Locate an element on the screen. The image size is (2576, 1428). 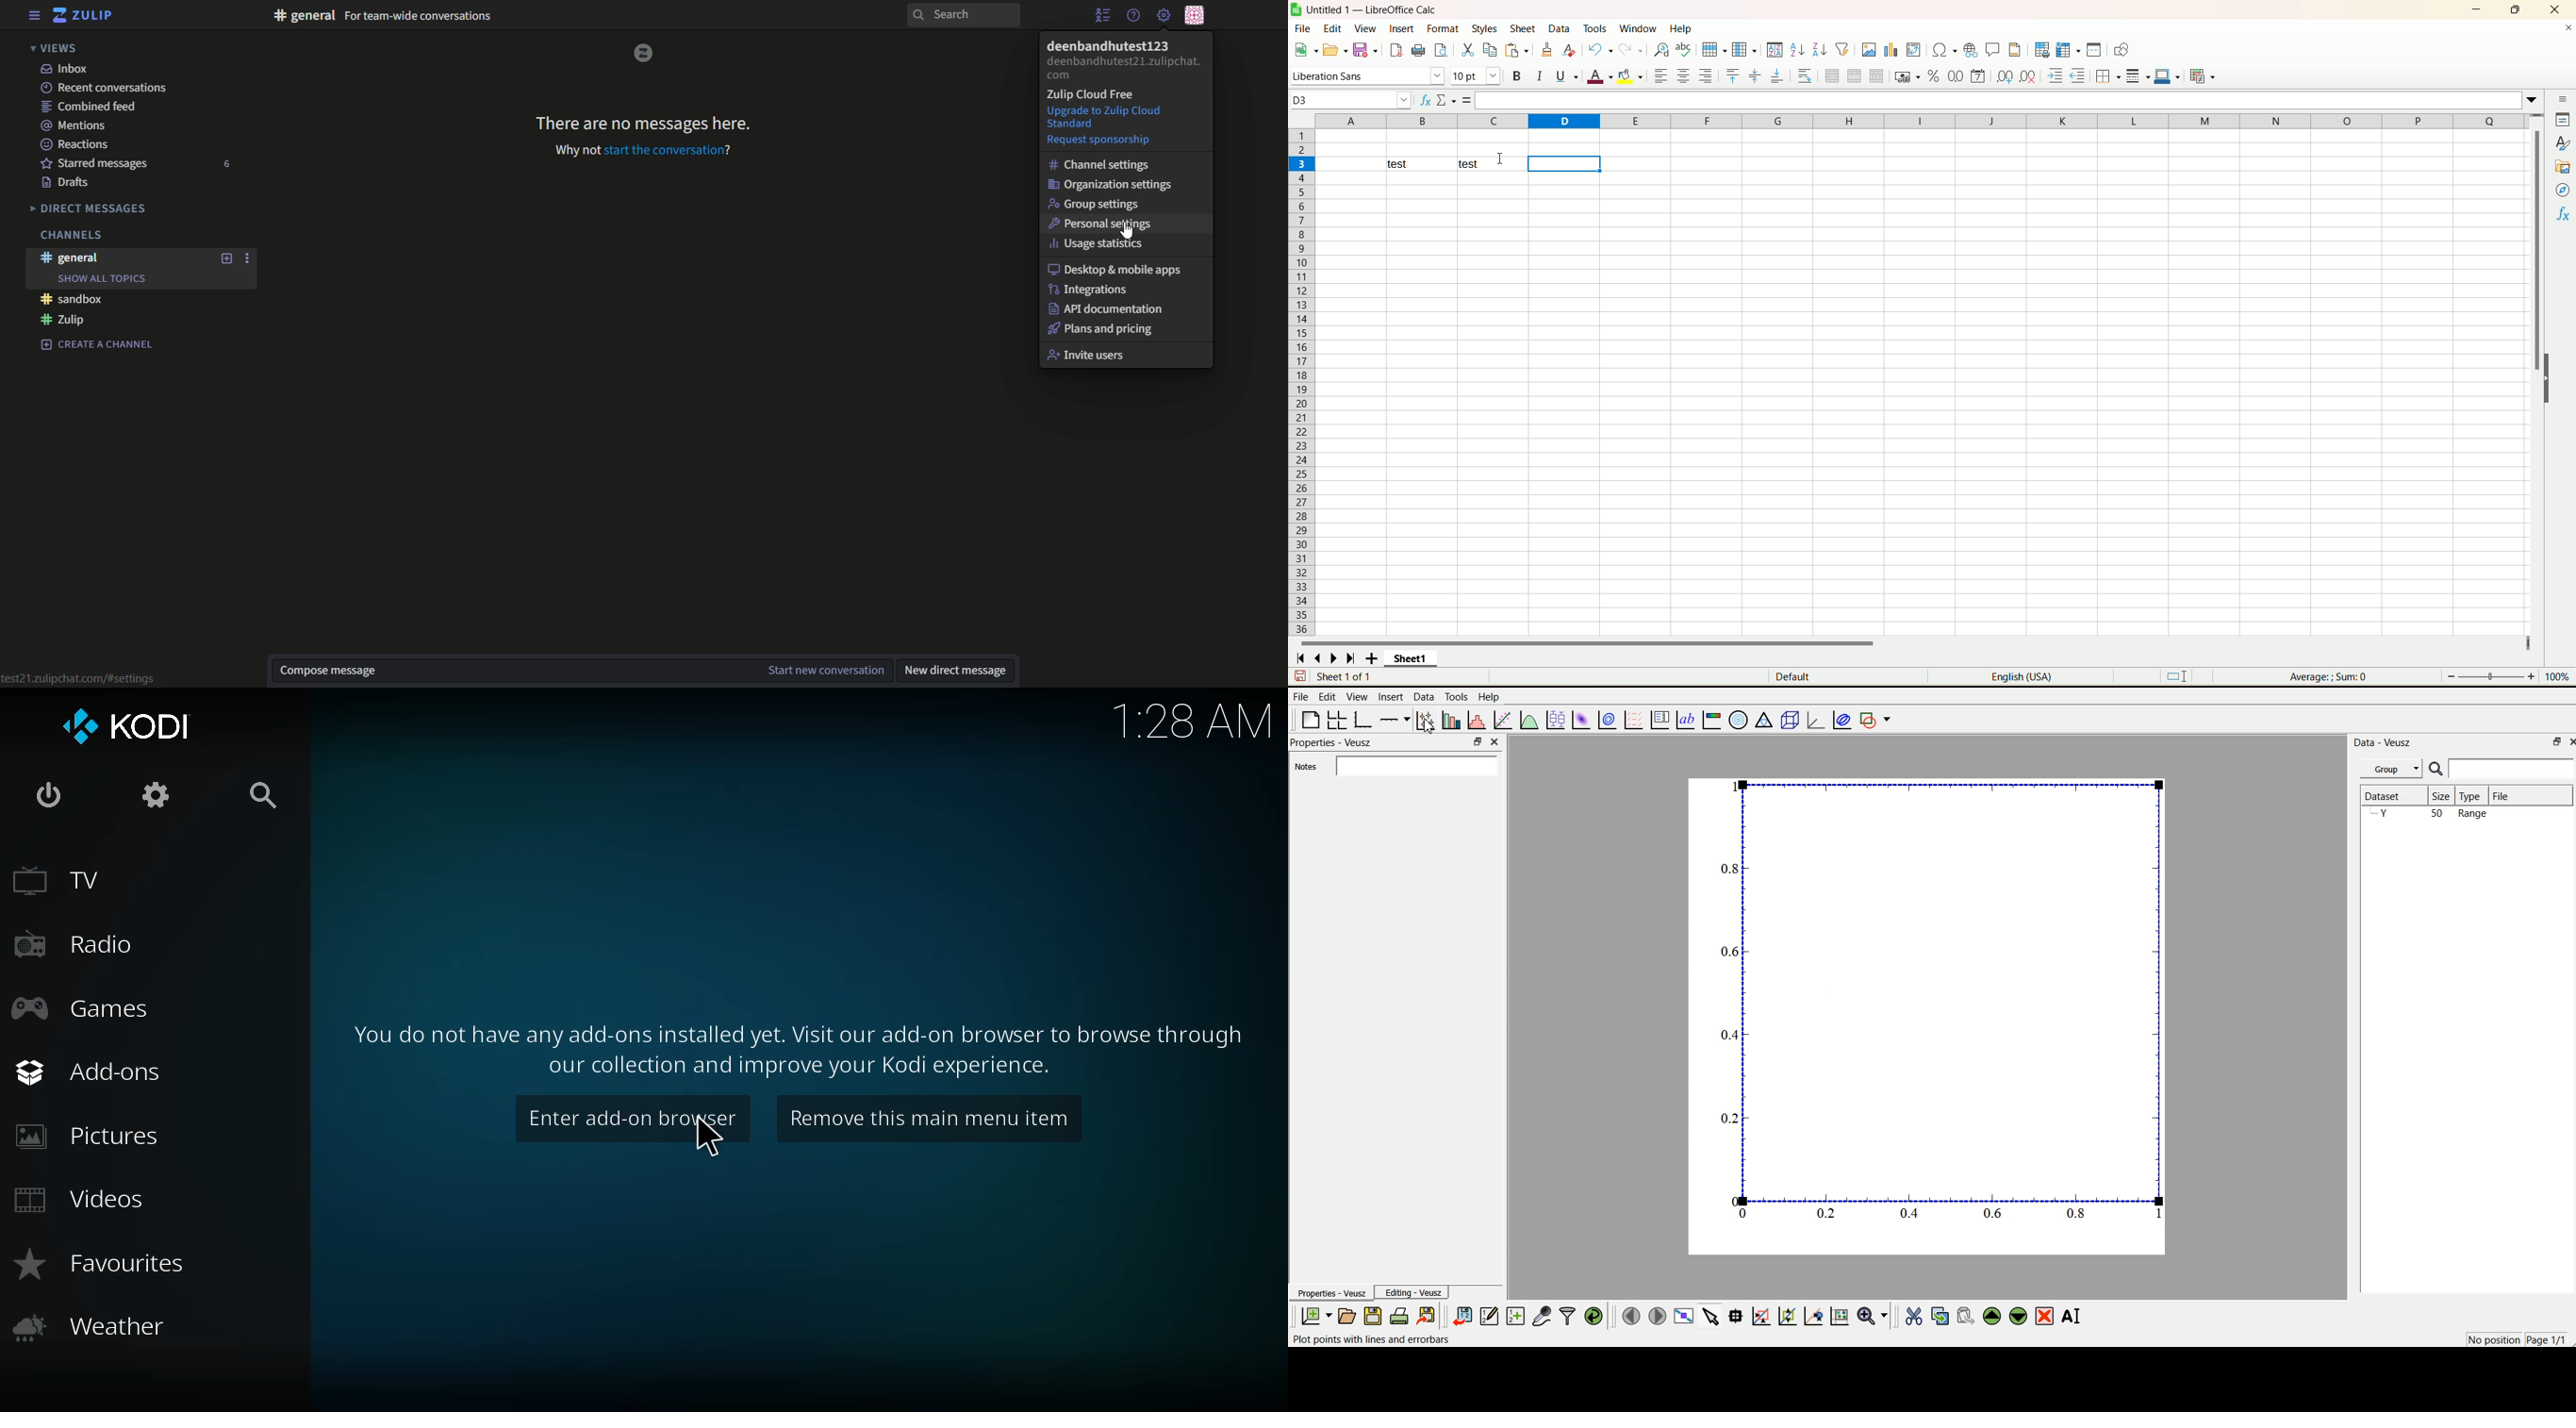
help menu is located at coordinates (1134, 15).